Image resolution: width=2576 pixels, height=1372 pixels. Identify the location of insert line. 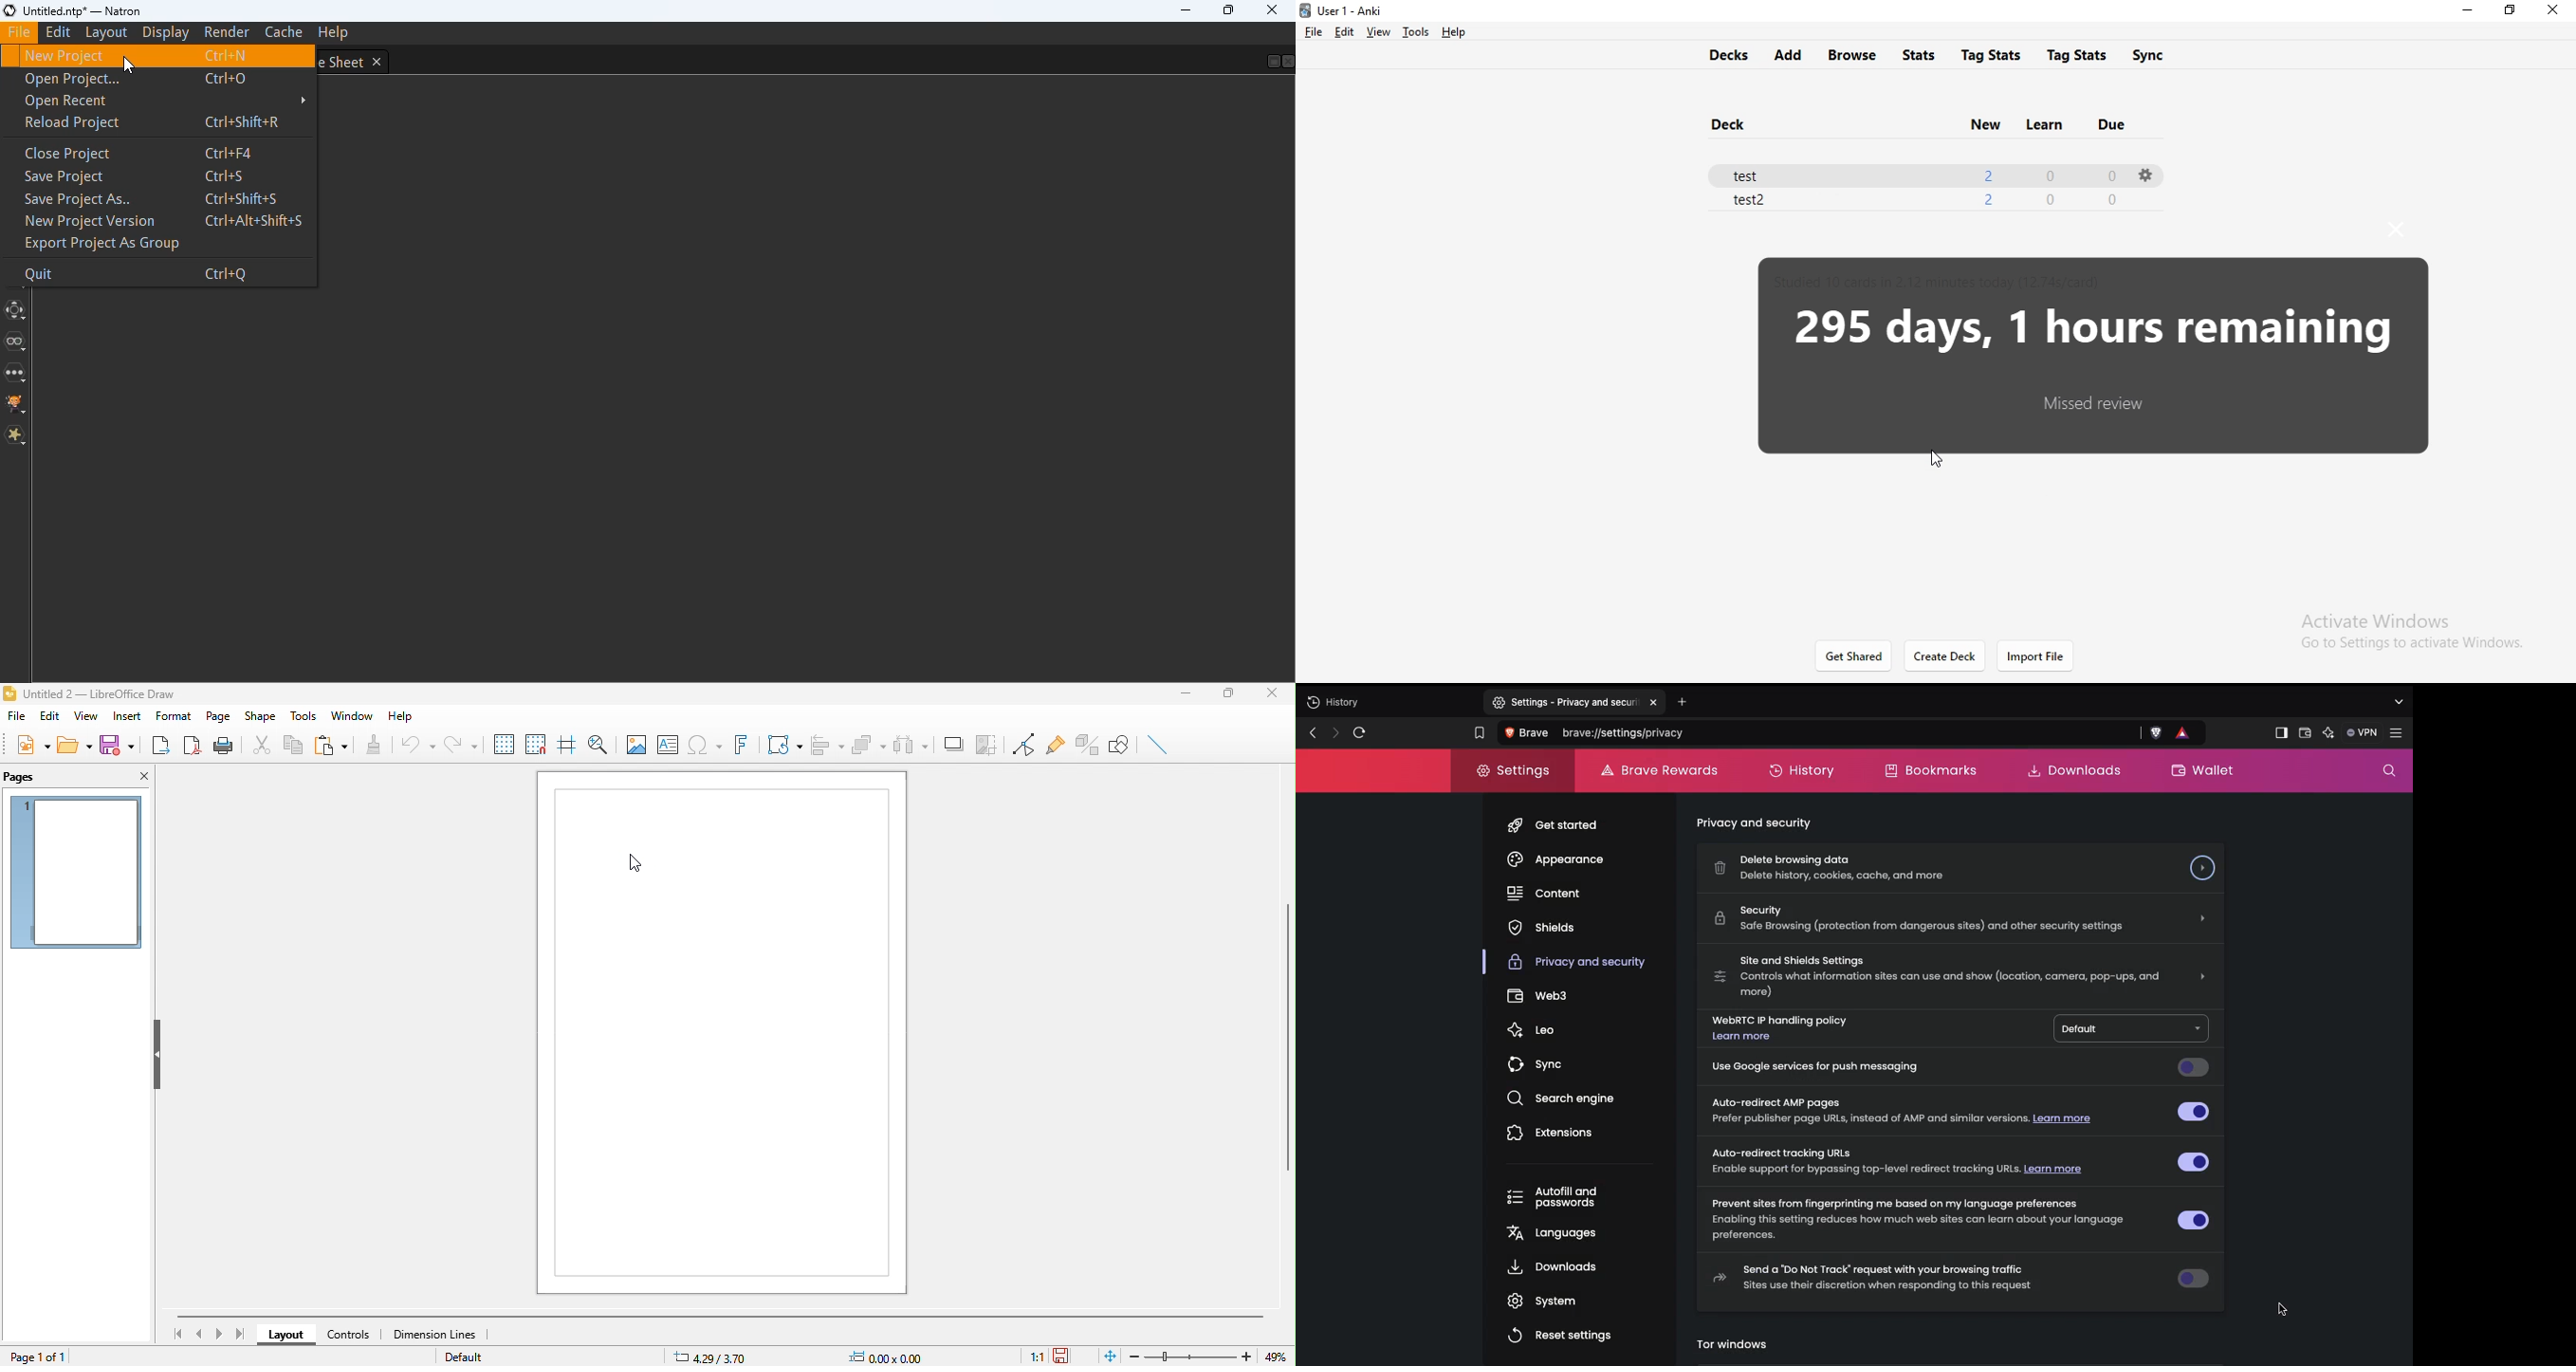
(1161, 745).